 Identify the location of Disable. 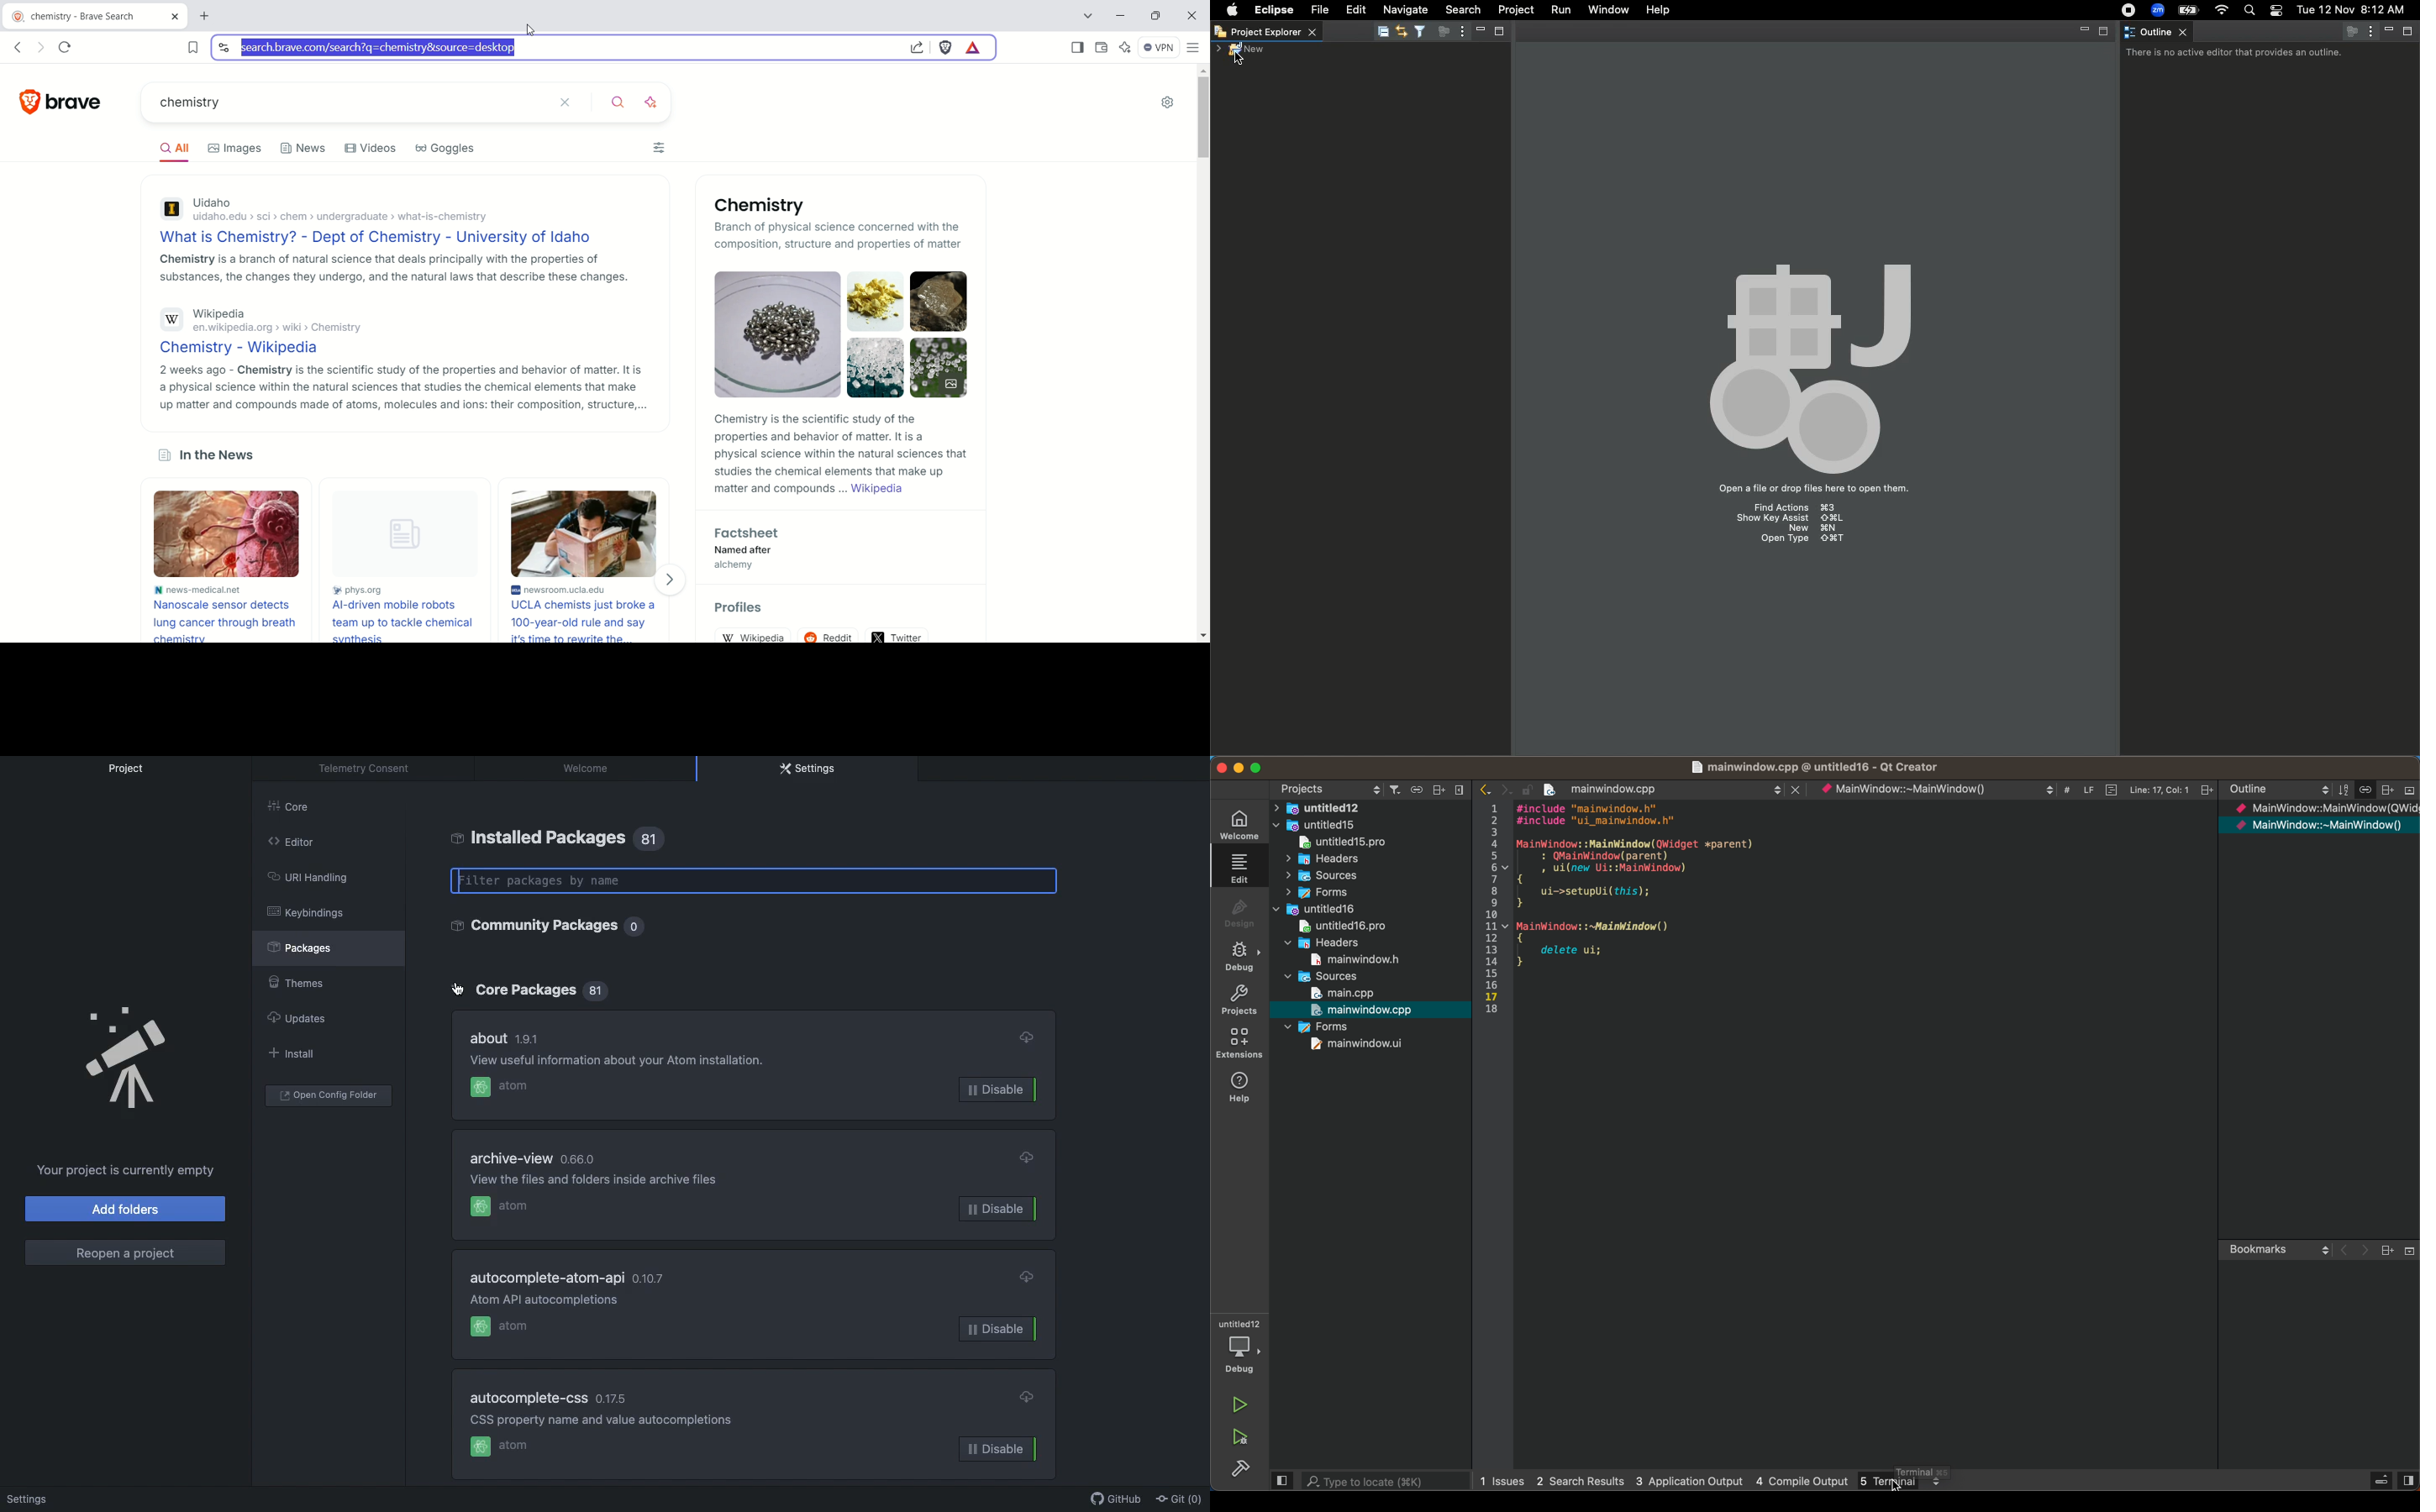
(1003, 1090).